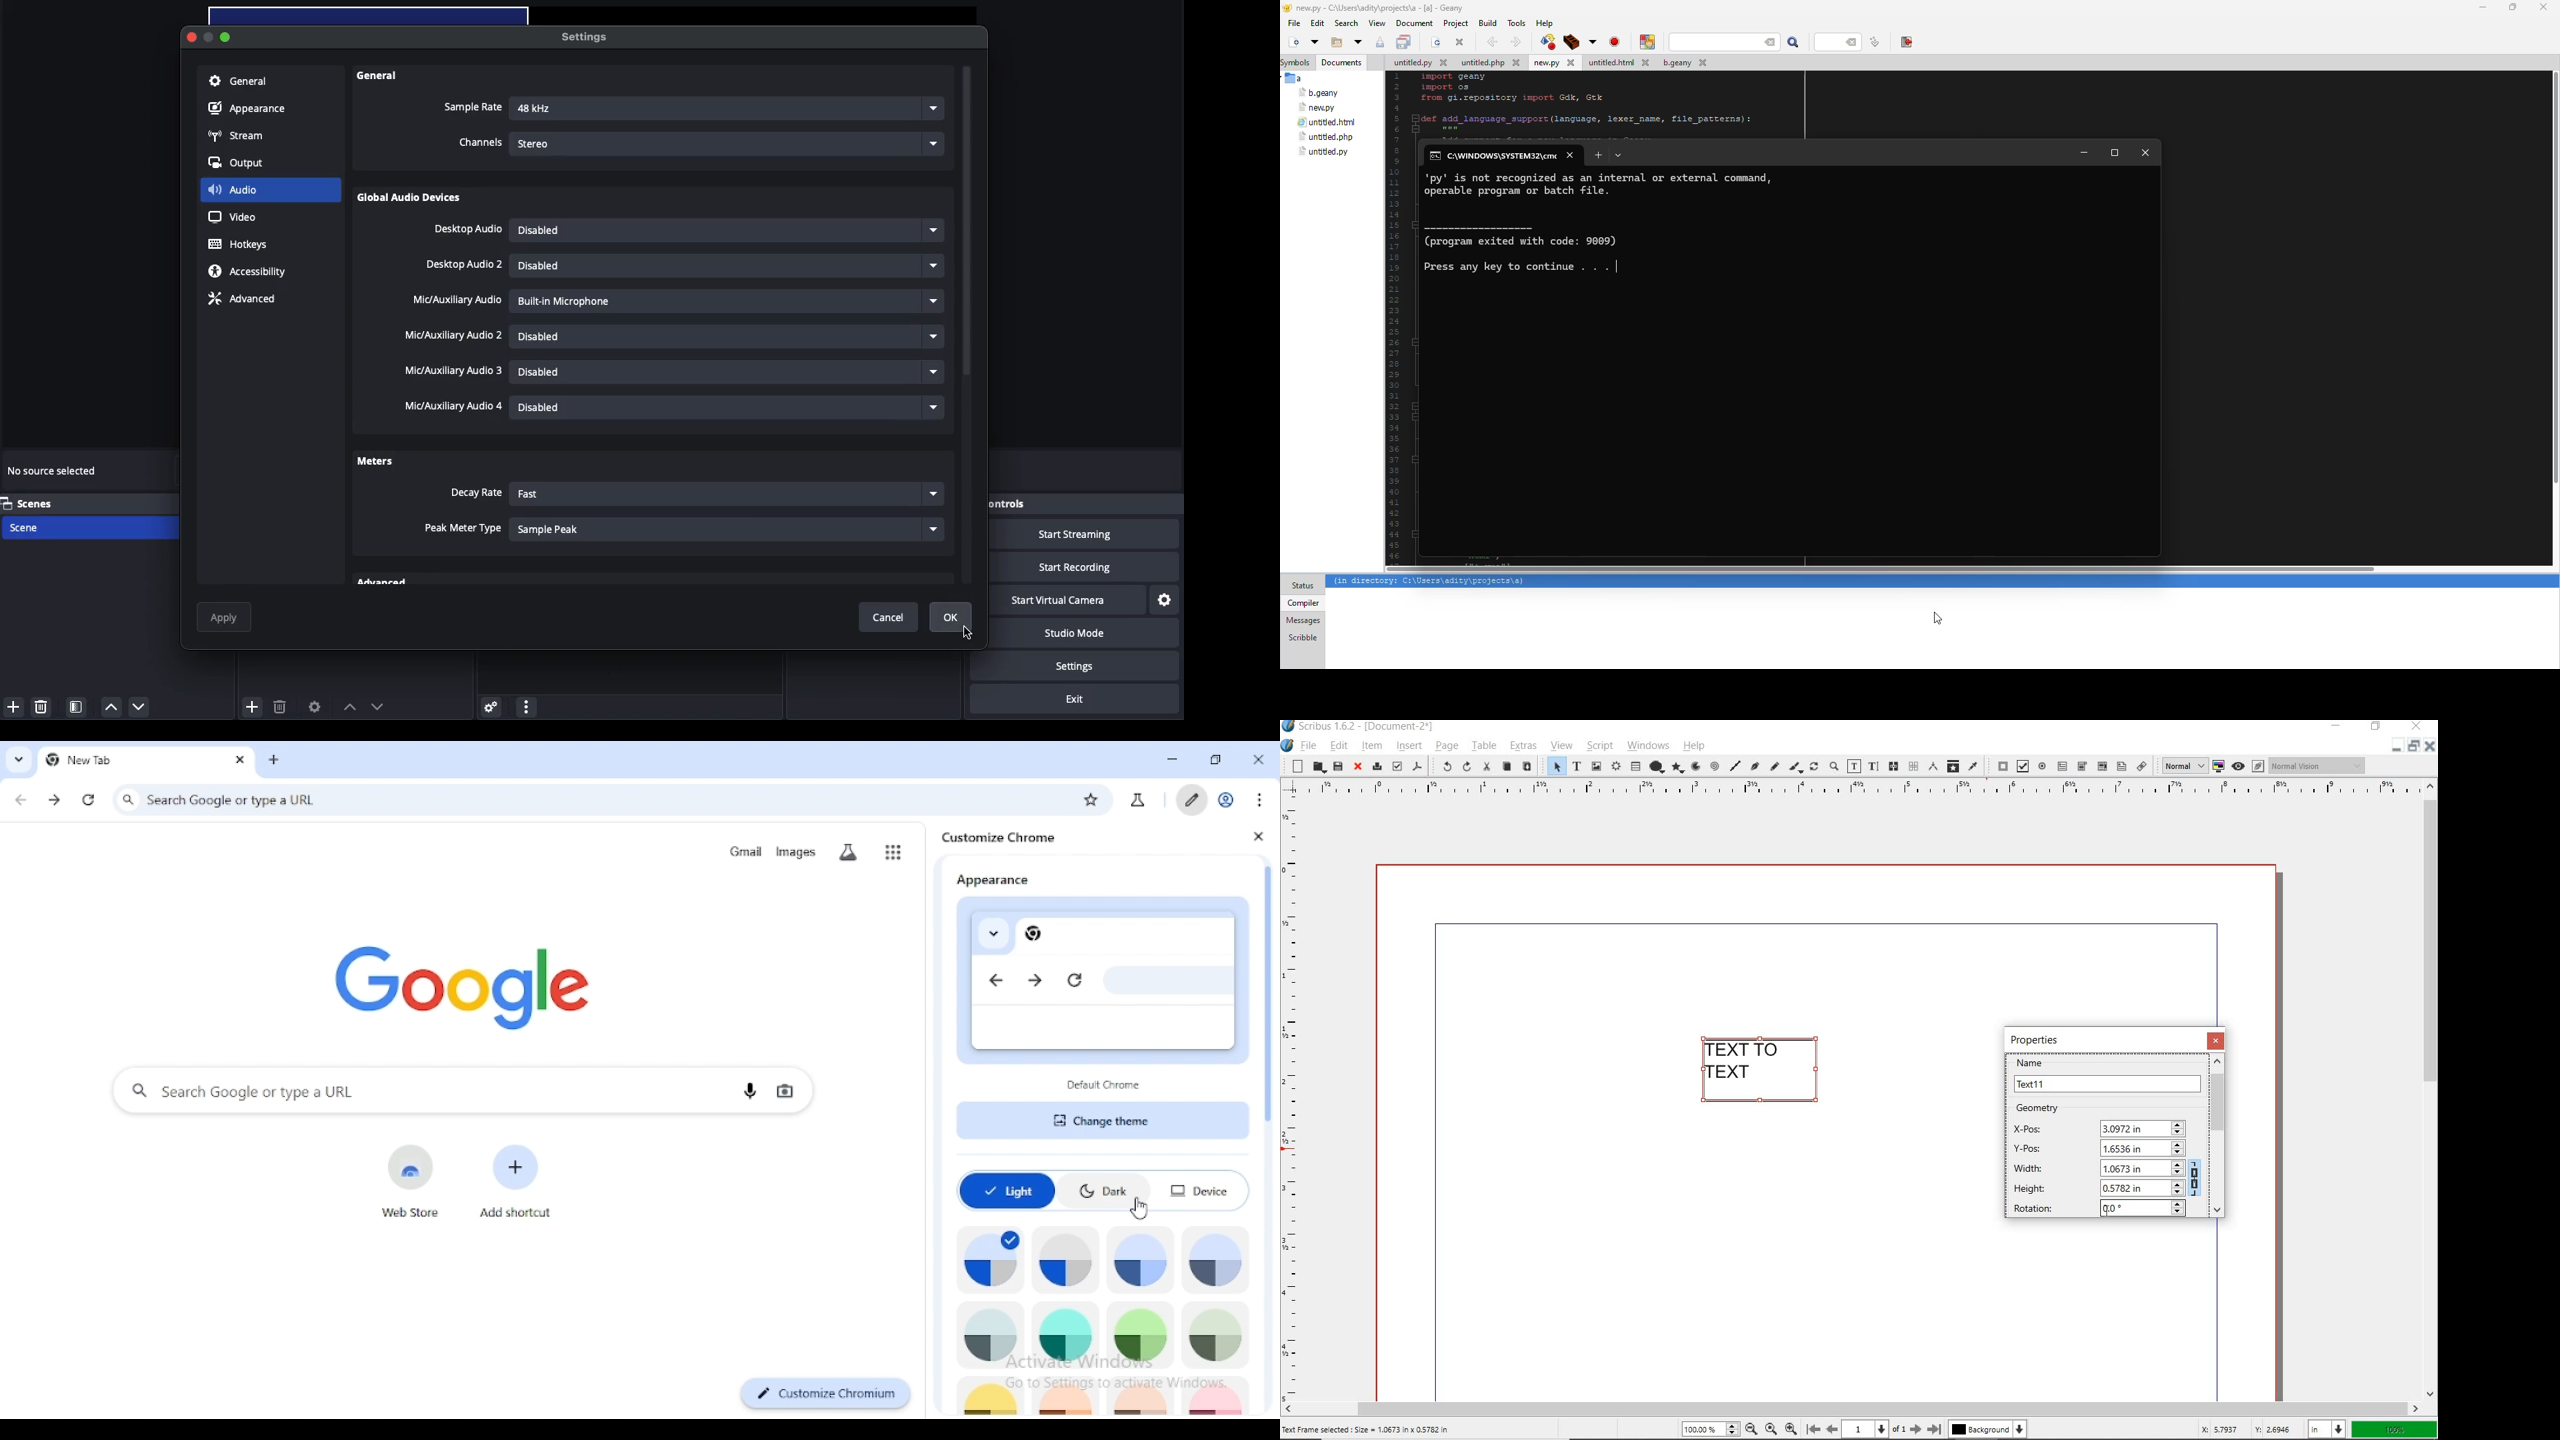 The height and width of the screenshot is (1456, 2576). Describe the element at coordinates (453, 335) in the screenshot. I see `Mic, aux, audio 2` at that location.